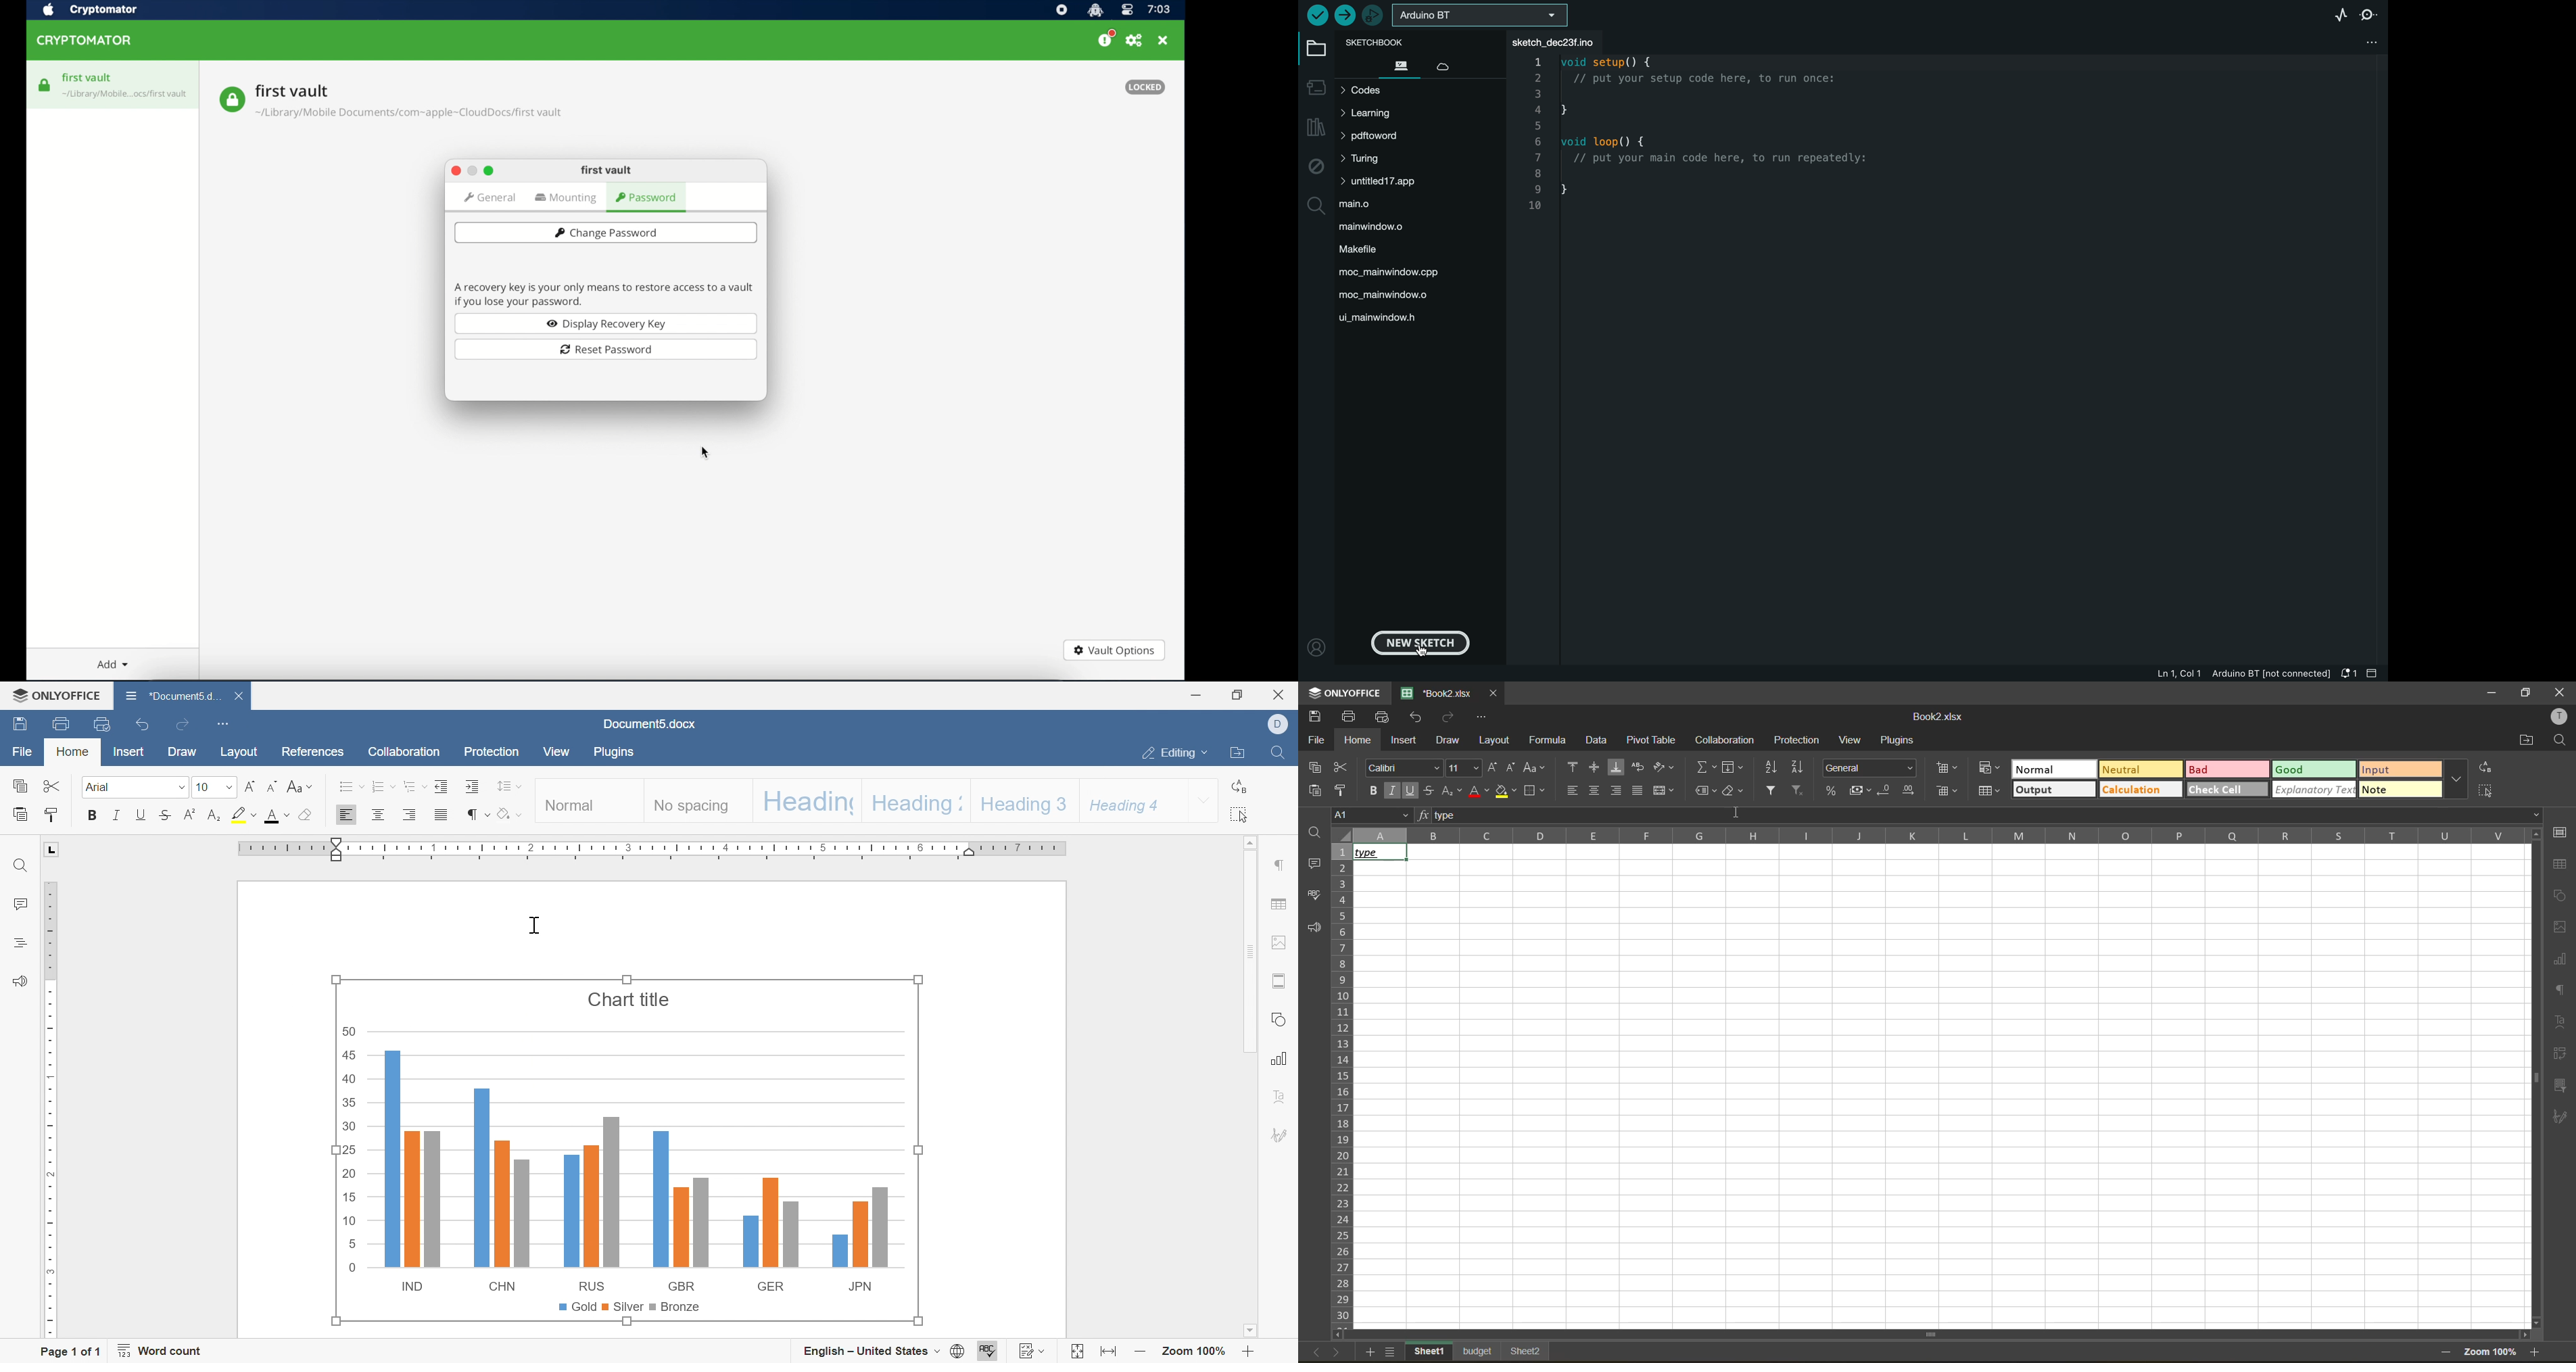 The image size is (2576, 1372). What do you see at coordinates (1277, 943) in the screenshot?
I see `image settings` at bounding box center [1277, 943].